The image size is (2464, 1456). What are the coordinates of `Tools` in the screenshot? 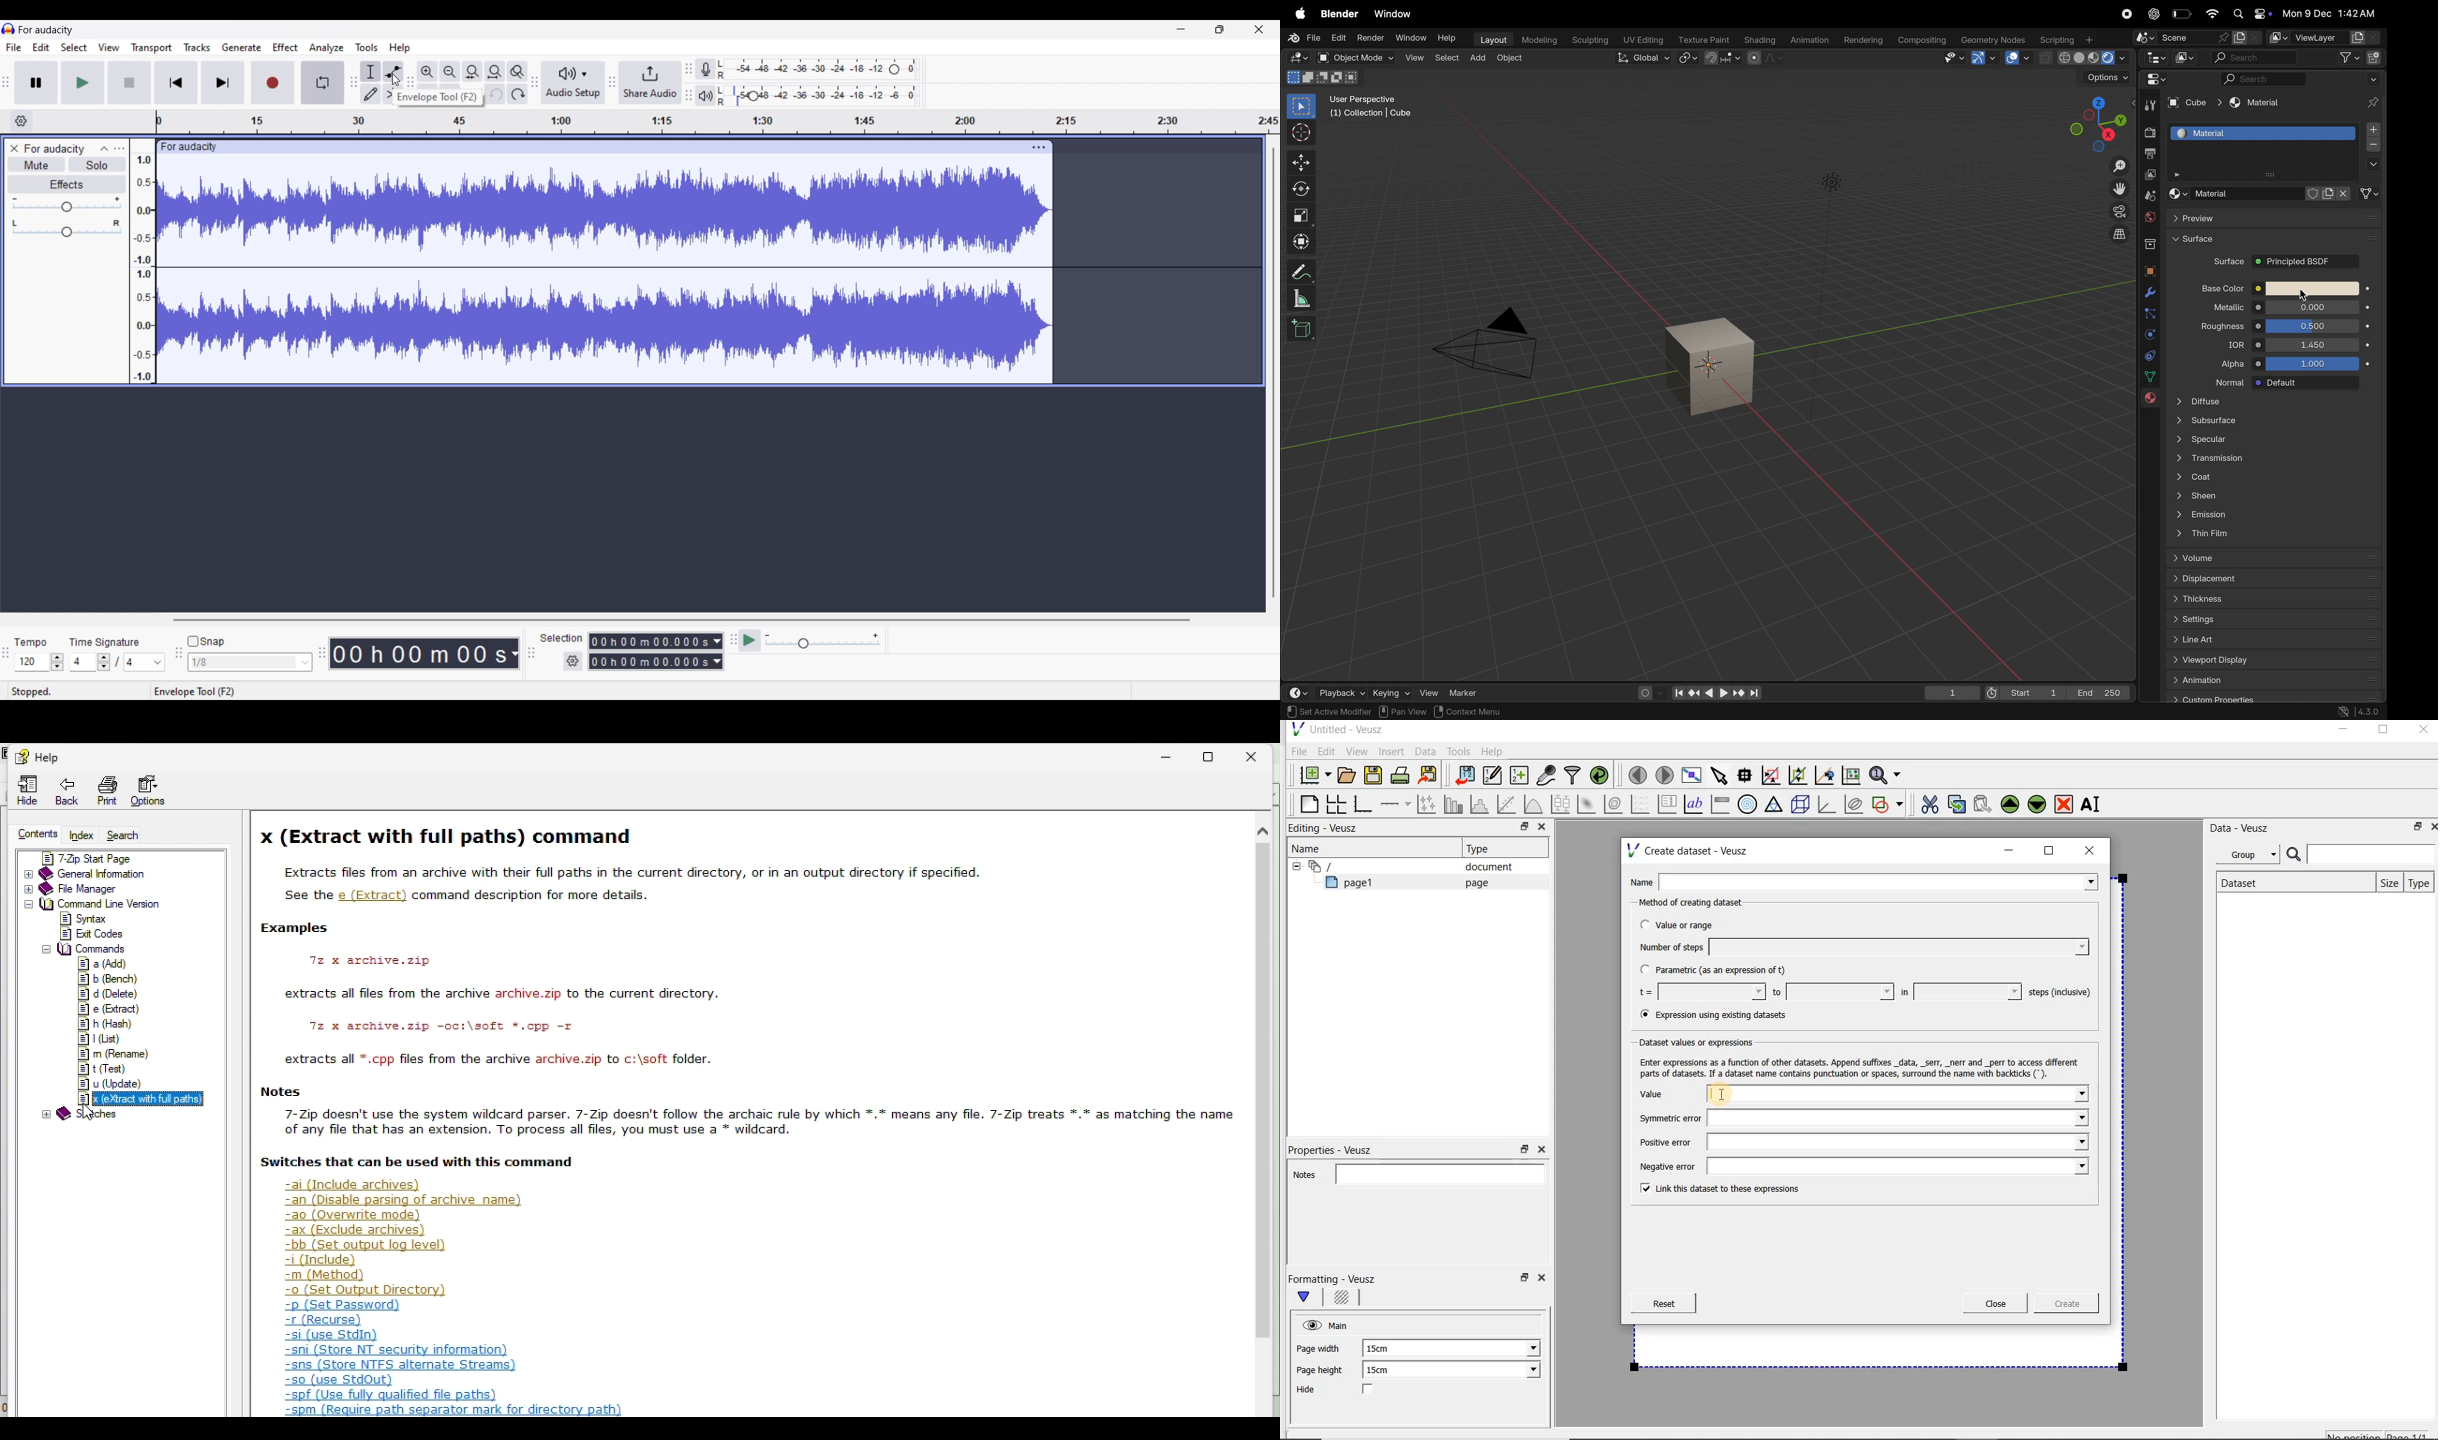 It's located at (366, 47).